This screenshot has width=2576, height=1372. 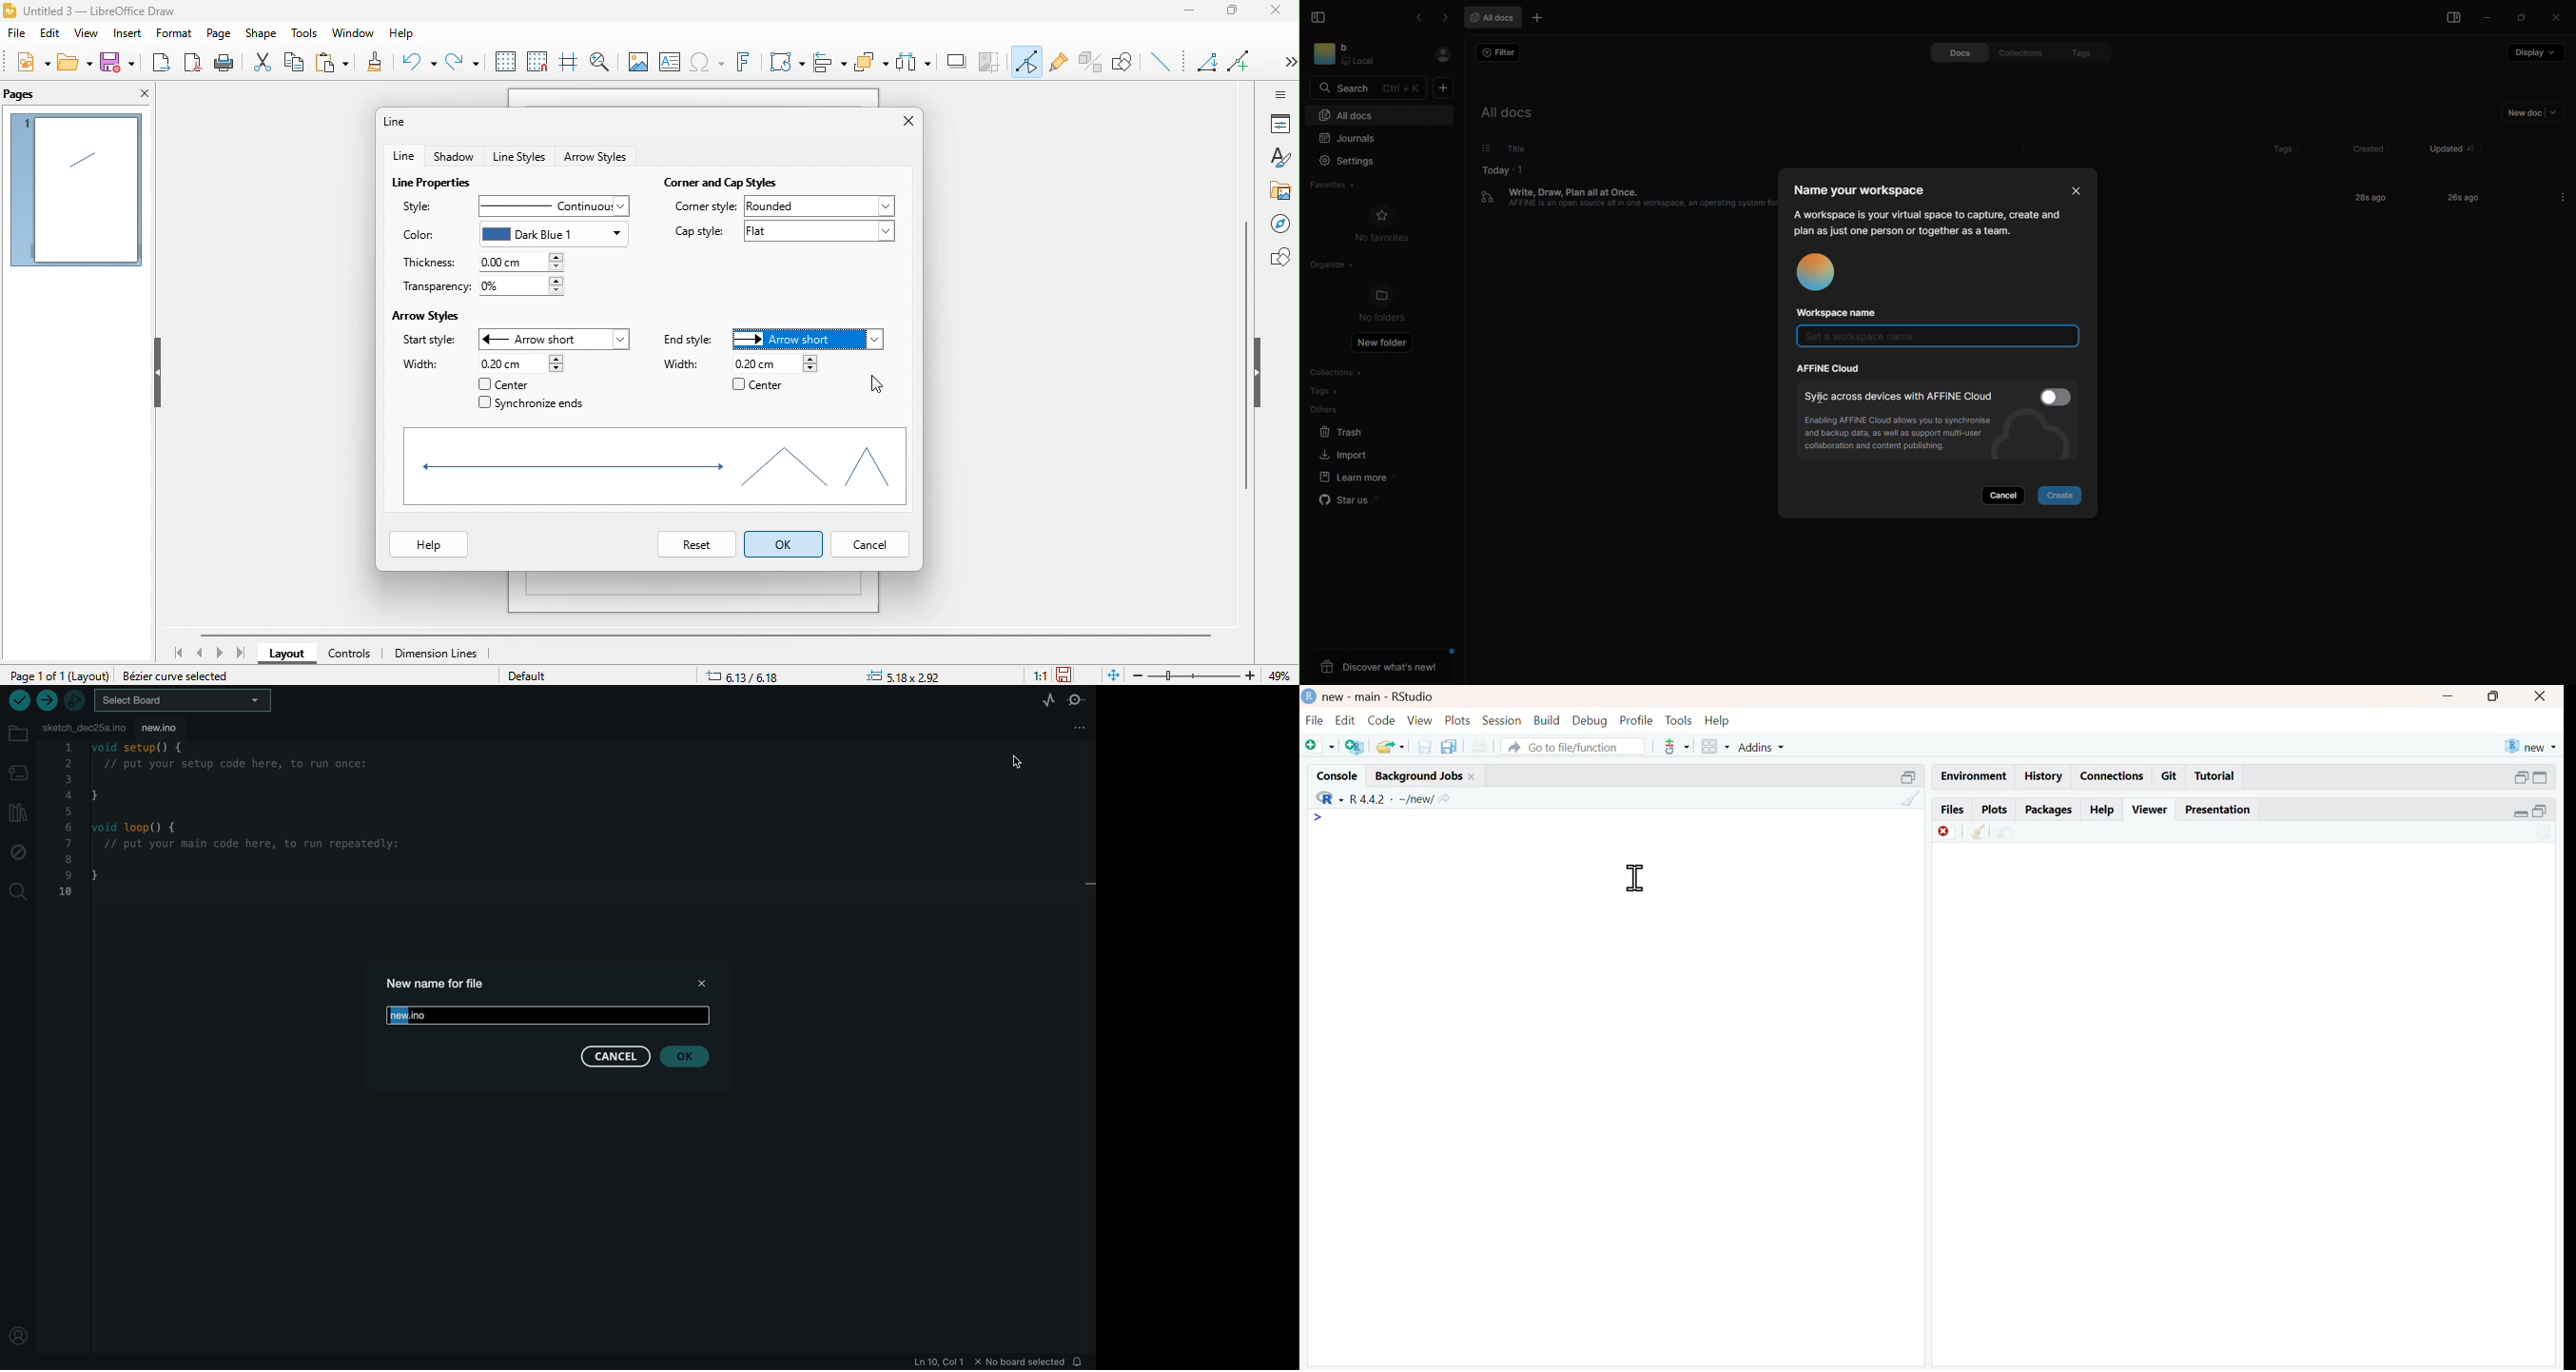 What do you see at coordinates (551, 205) in the screenshot?
I see `continuous` at bounding box center [551, 205].